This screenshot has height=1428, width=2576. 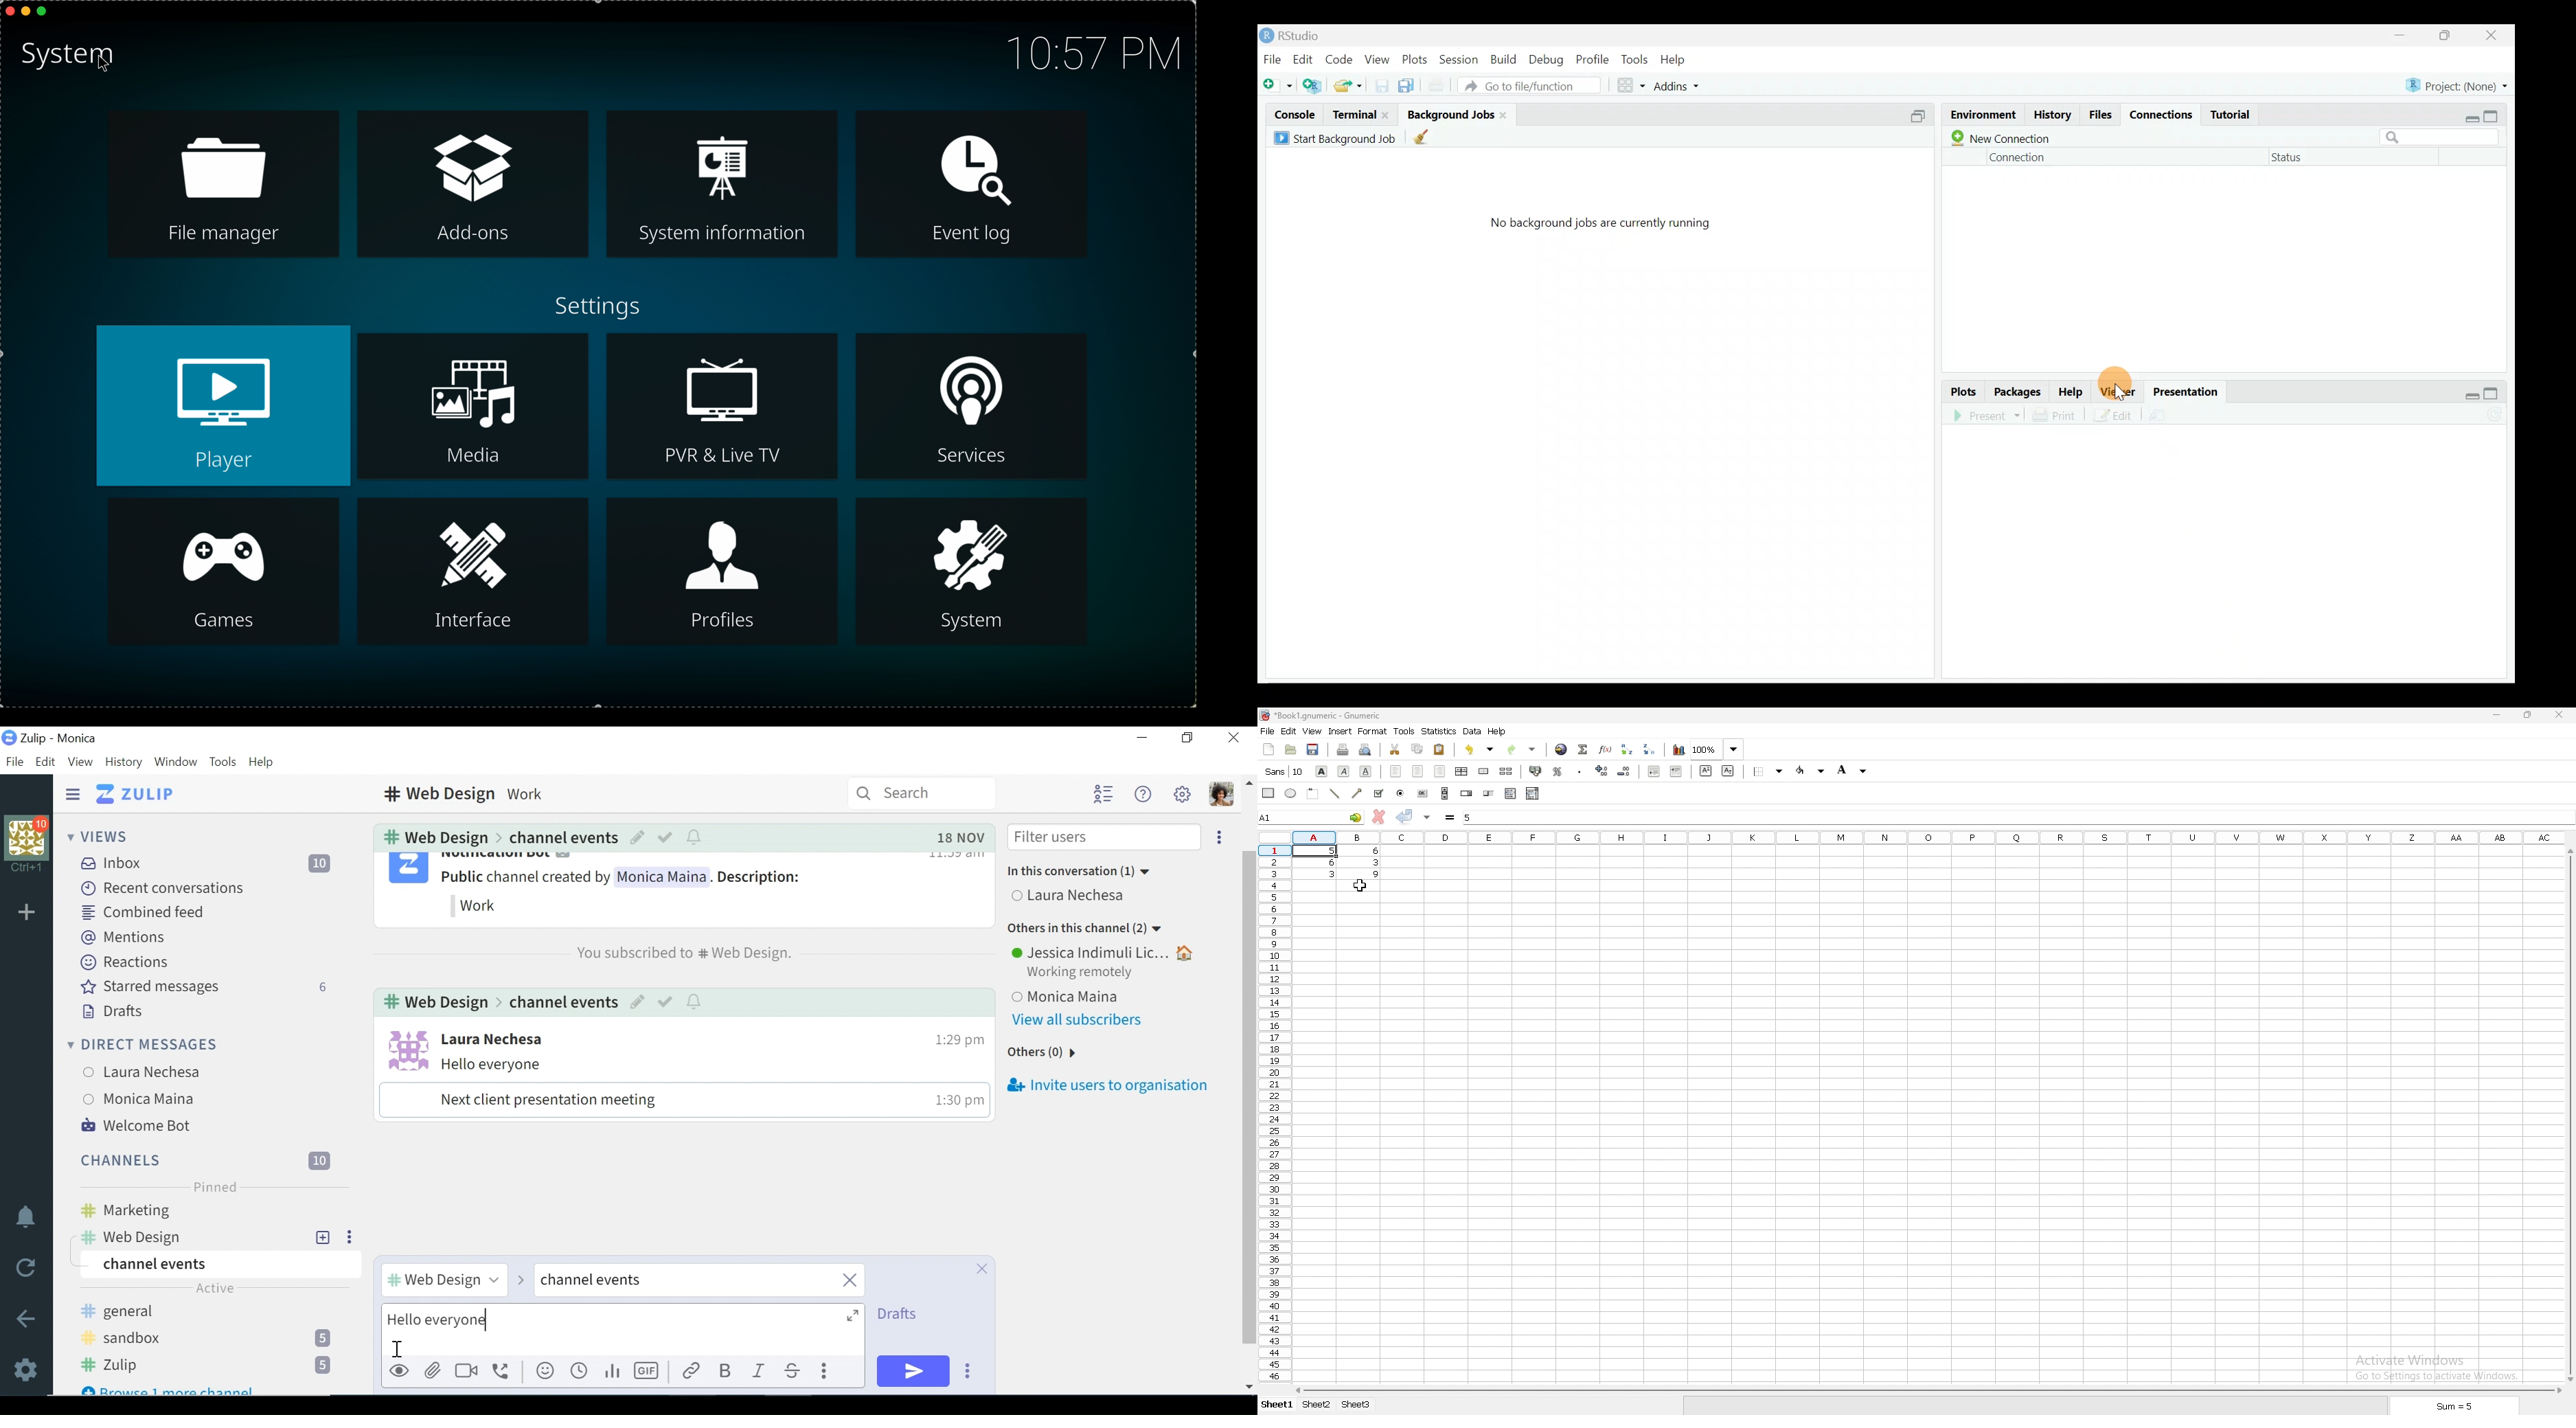 I want to click on Code, so click(x=1341, y=57).